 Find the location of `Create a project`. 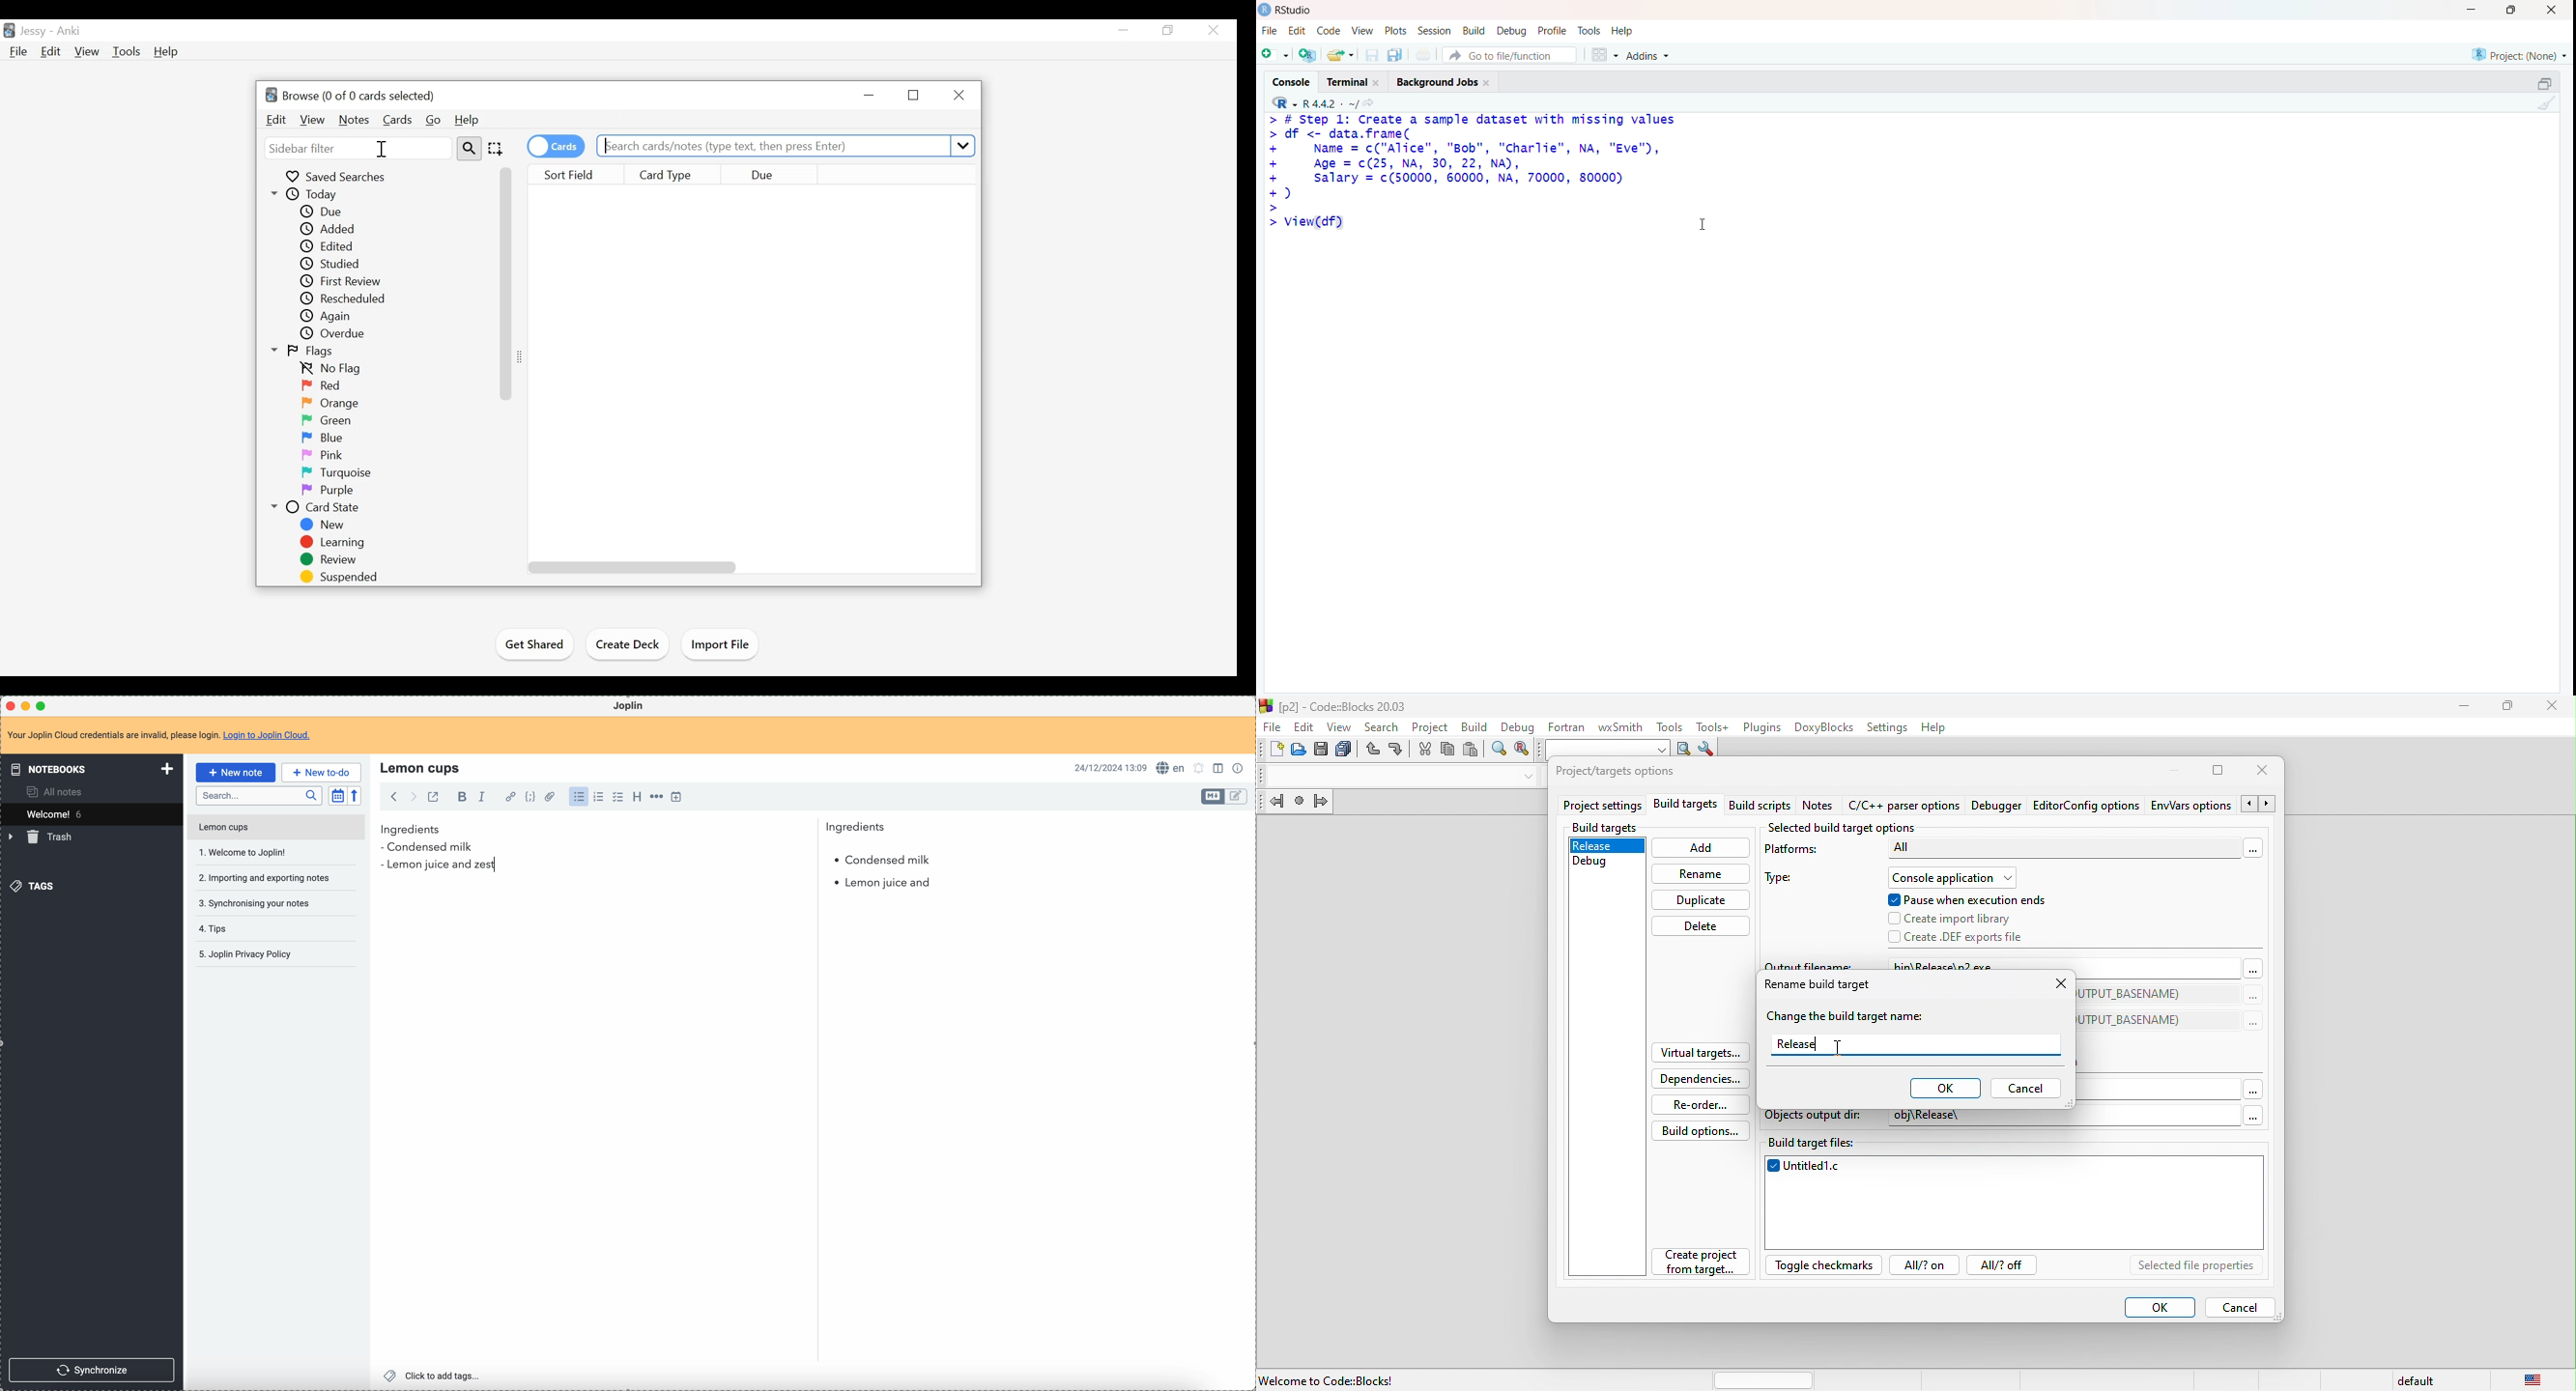

Create a project is located at coordinates (1306, 55).